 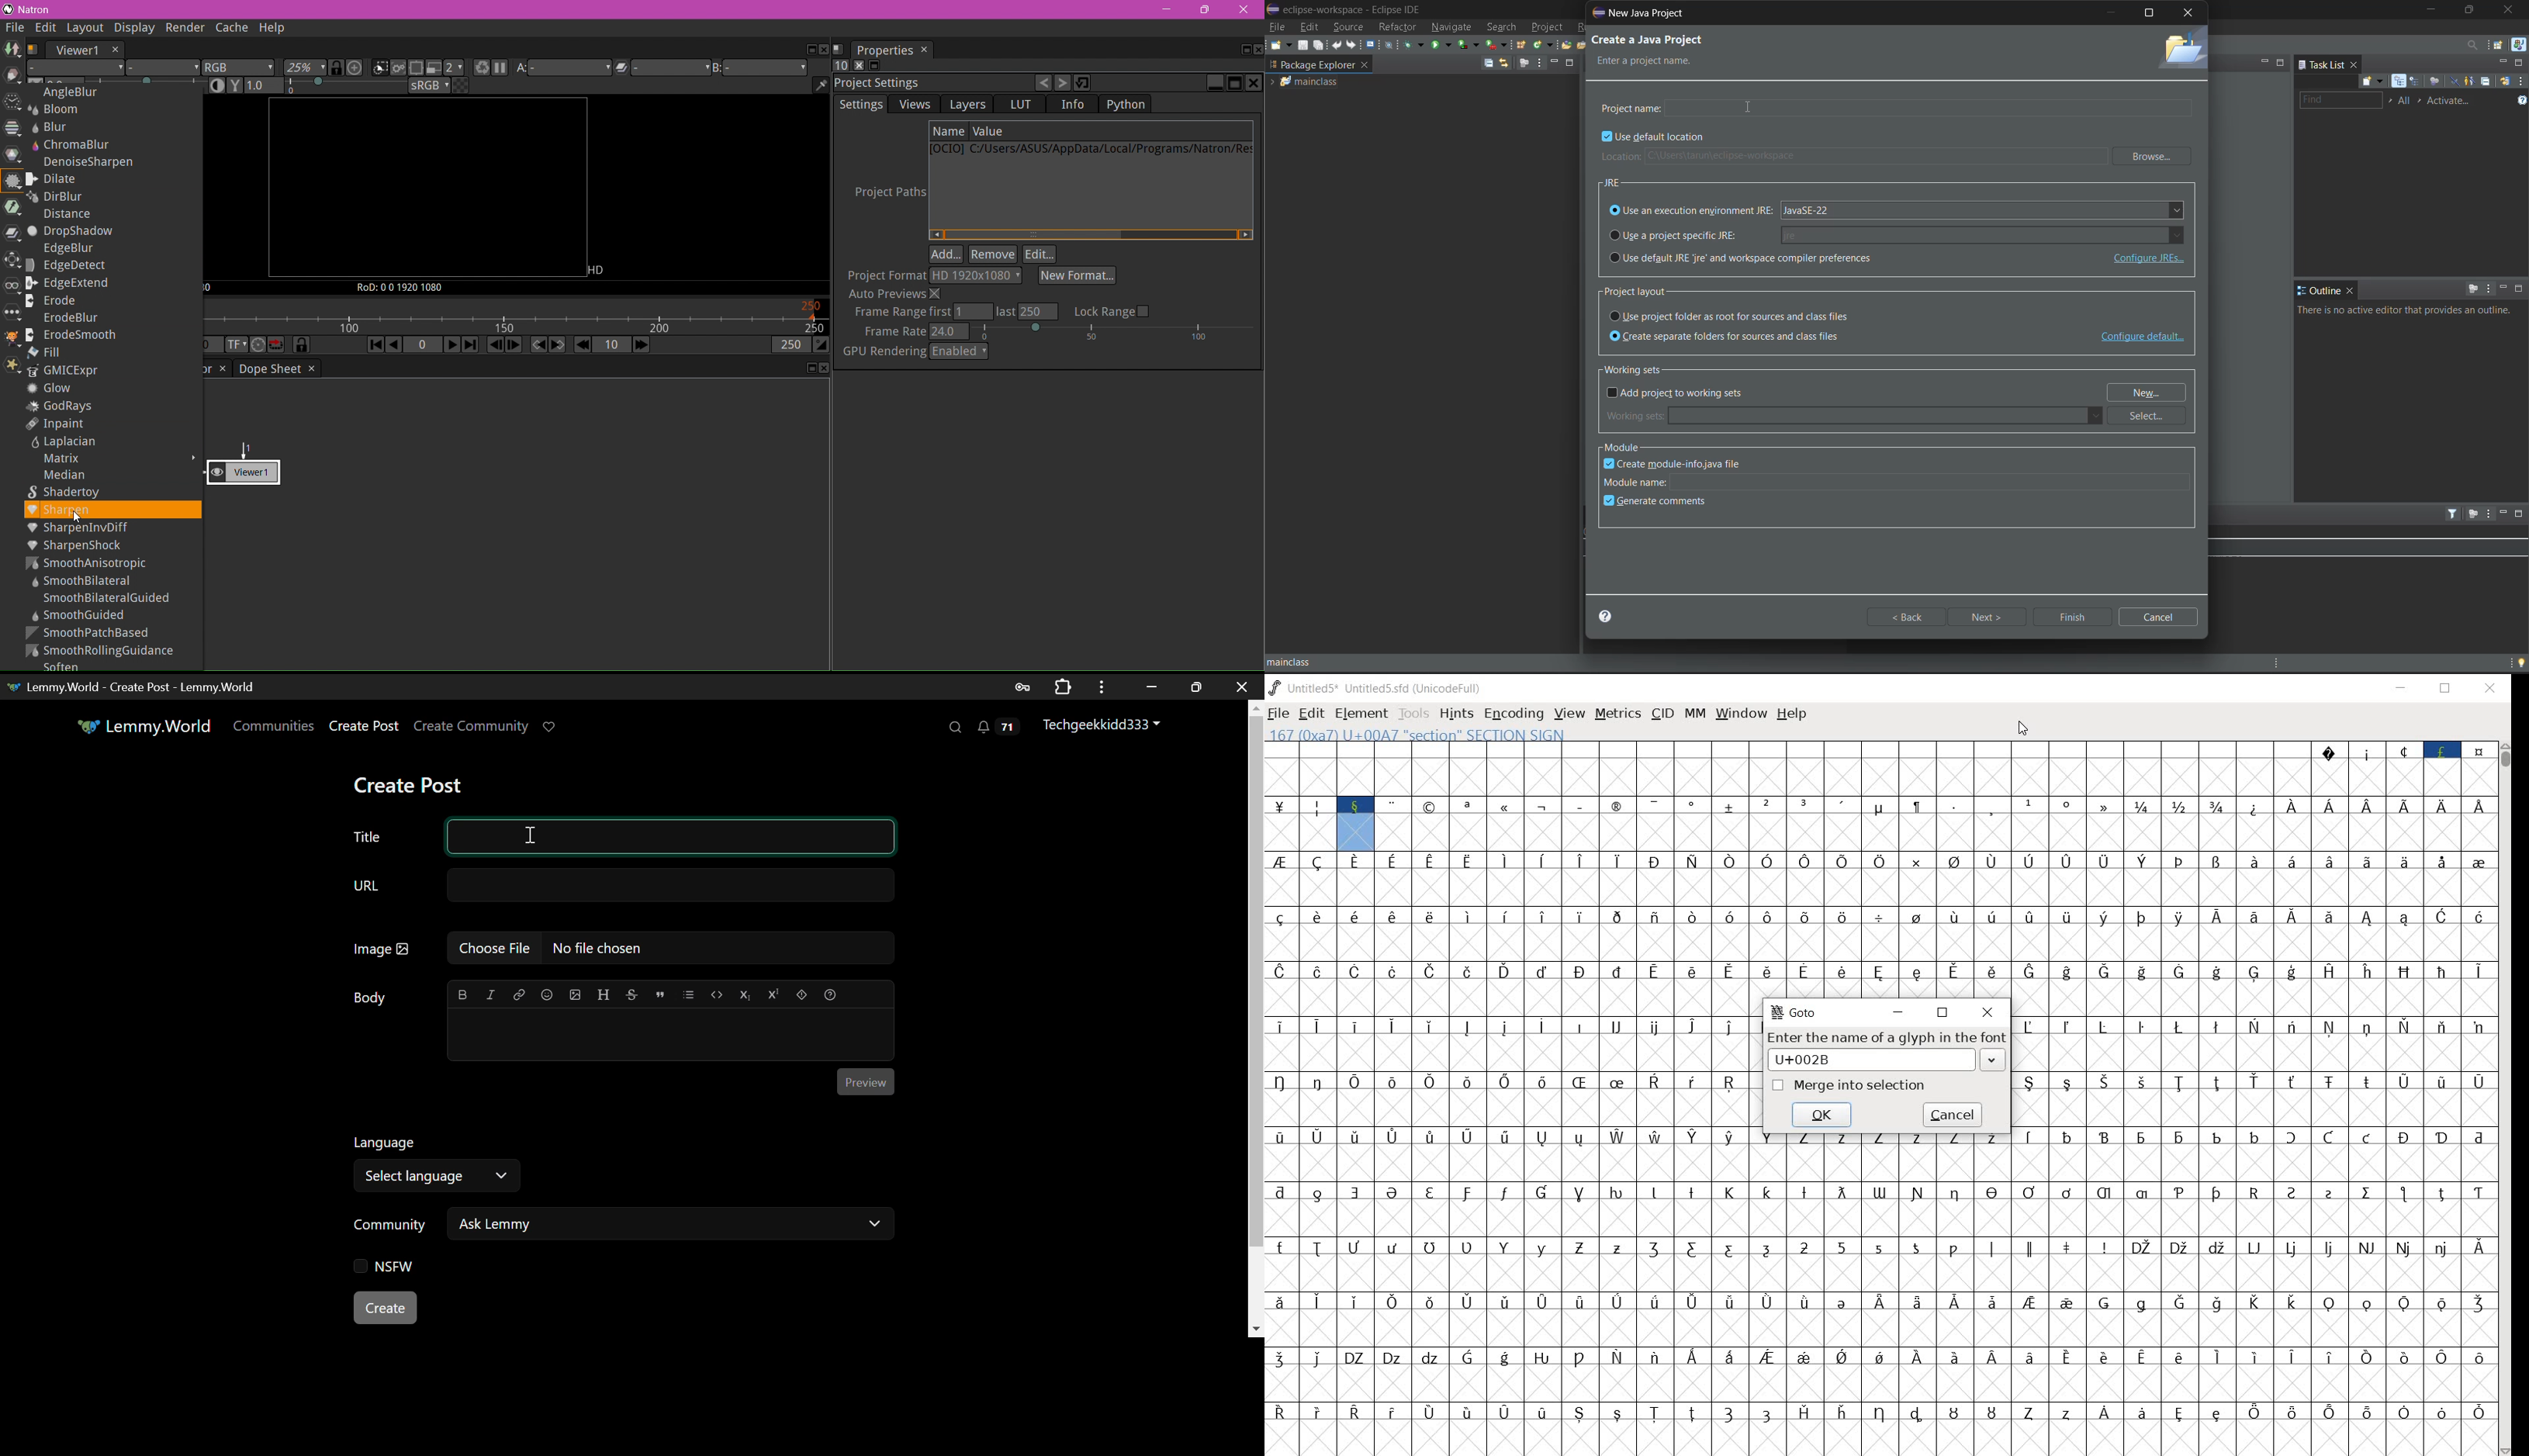 What do you see at coordinates (1450, 989) in the screenshot?
I see `accented letters` at bounding box center [1450, 989].